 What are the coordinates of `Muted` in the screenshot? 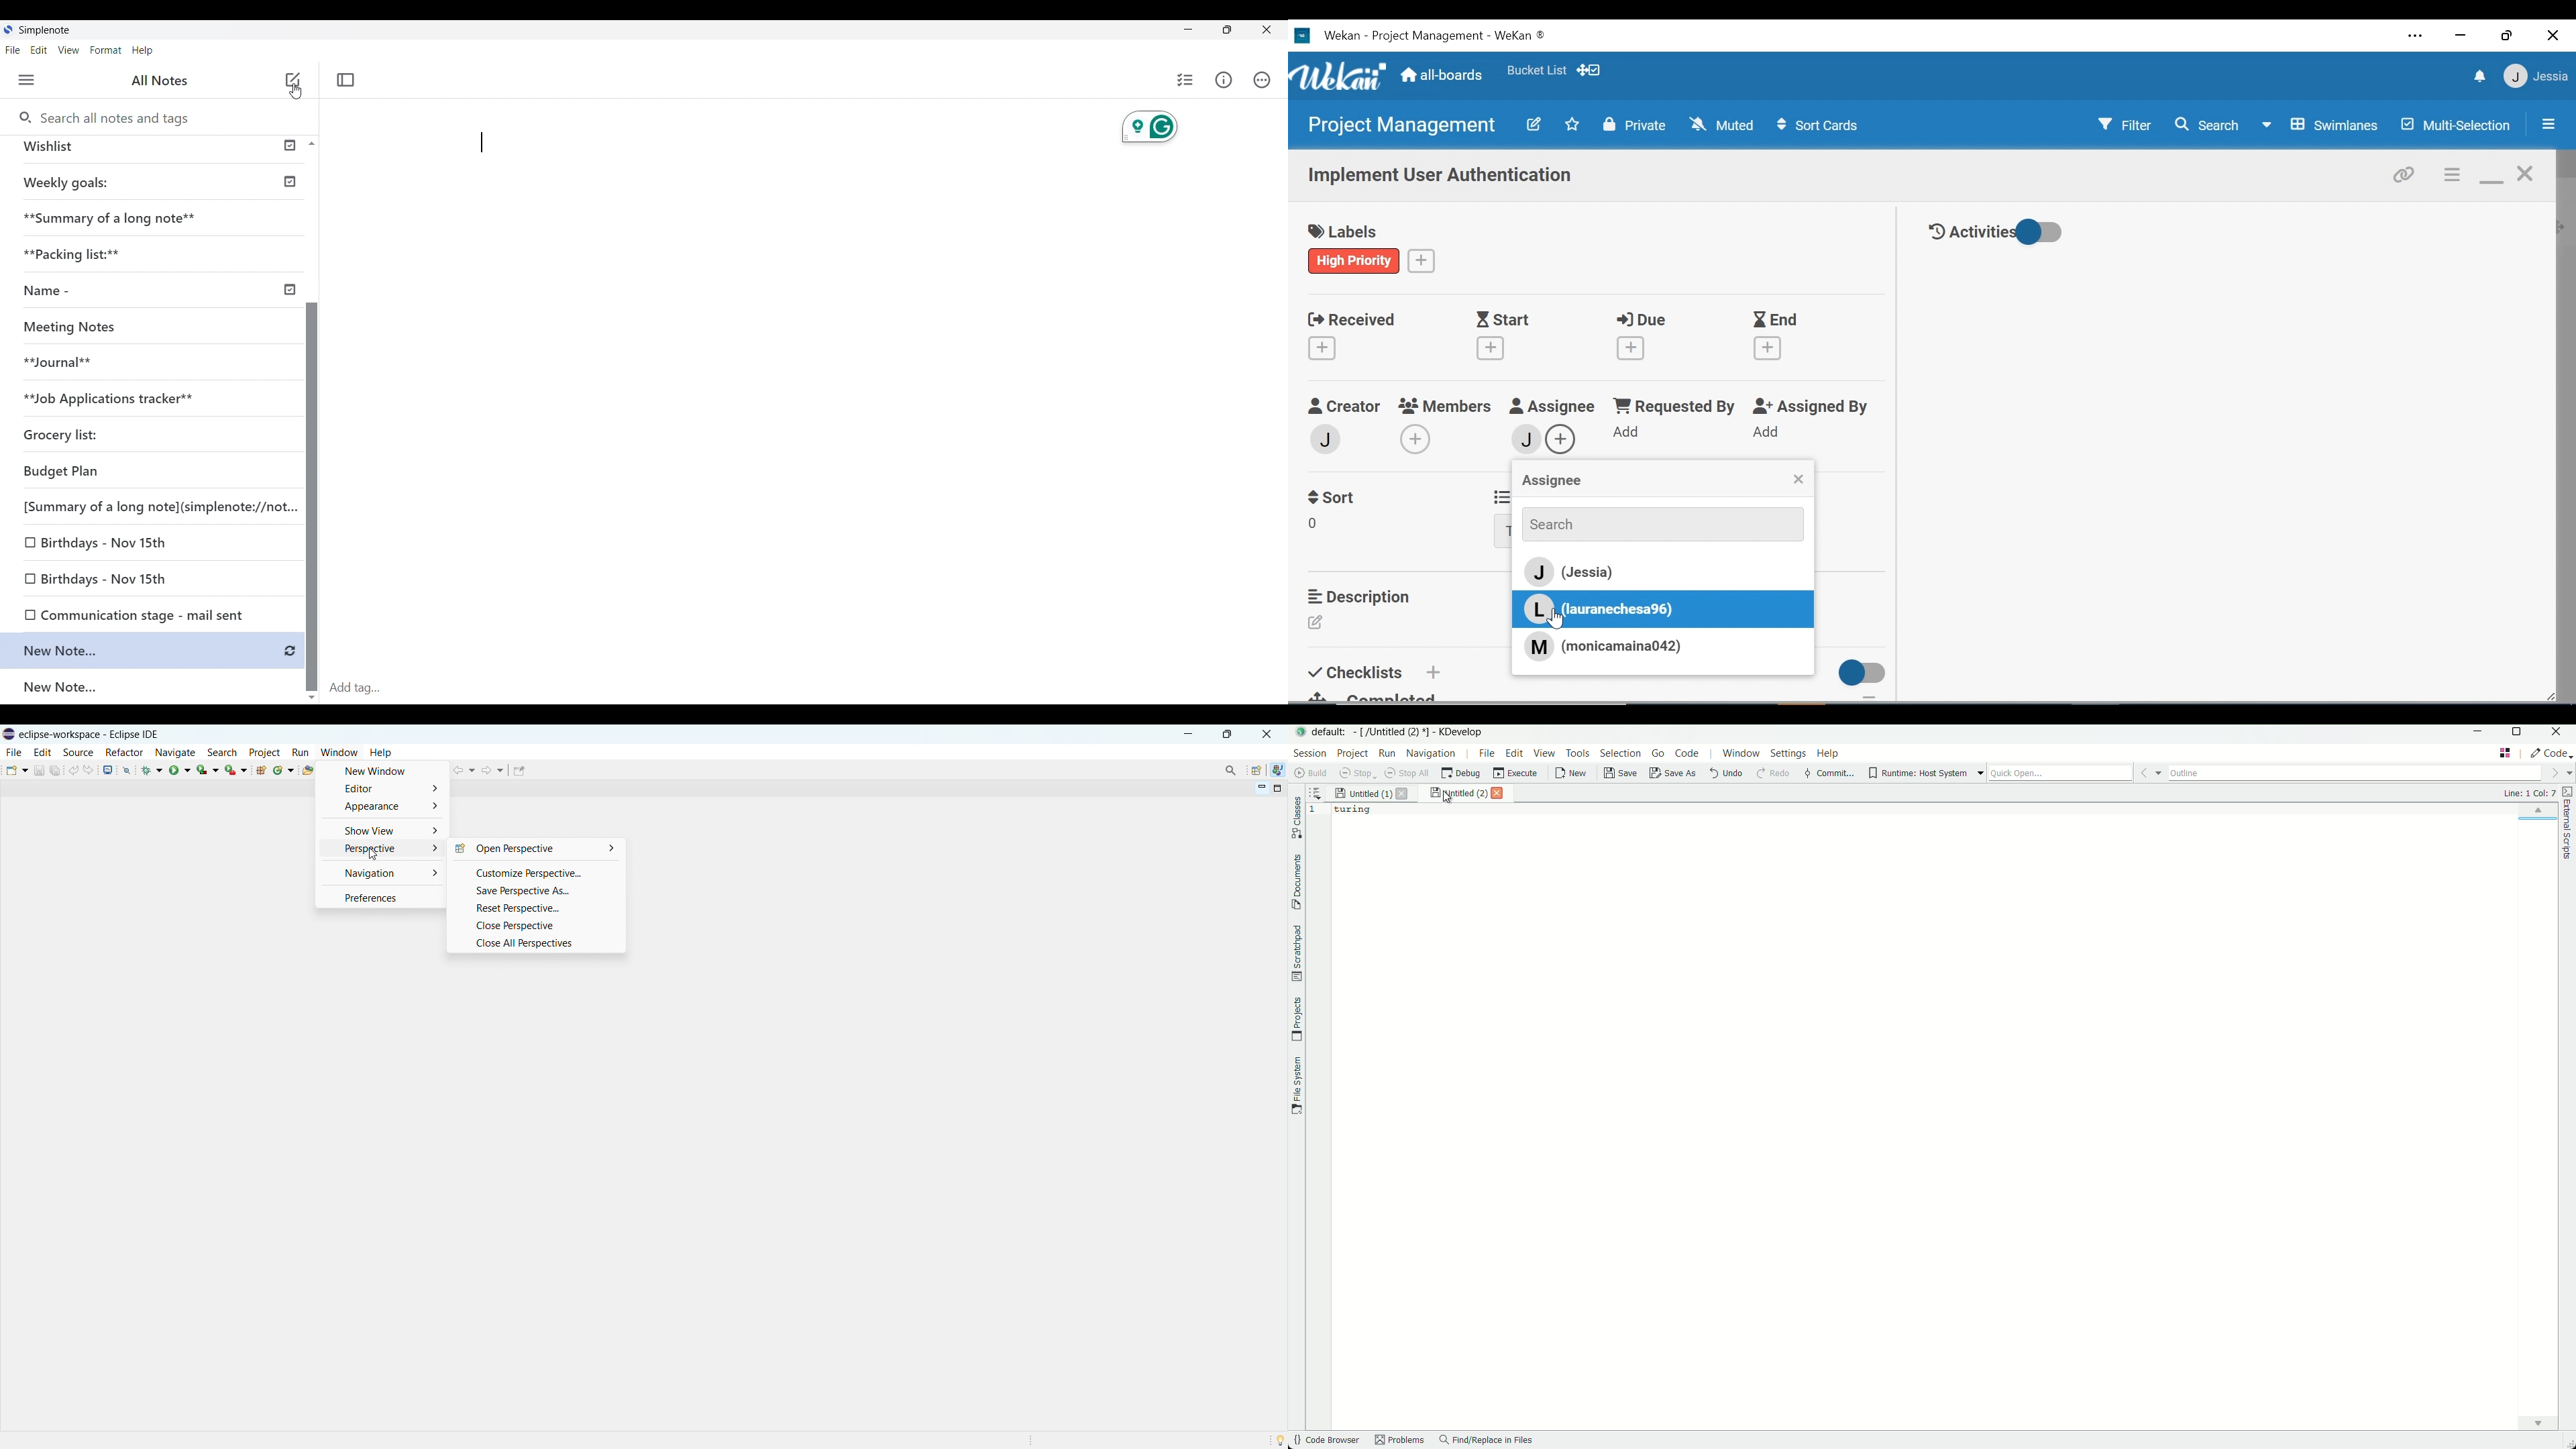 It's located at (1725, 124).